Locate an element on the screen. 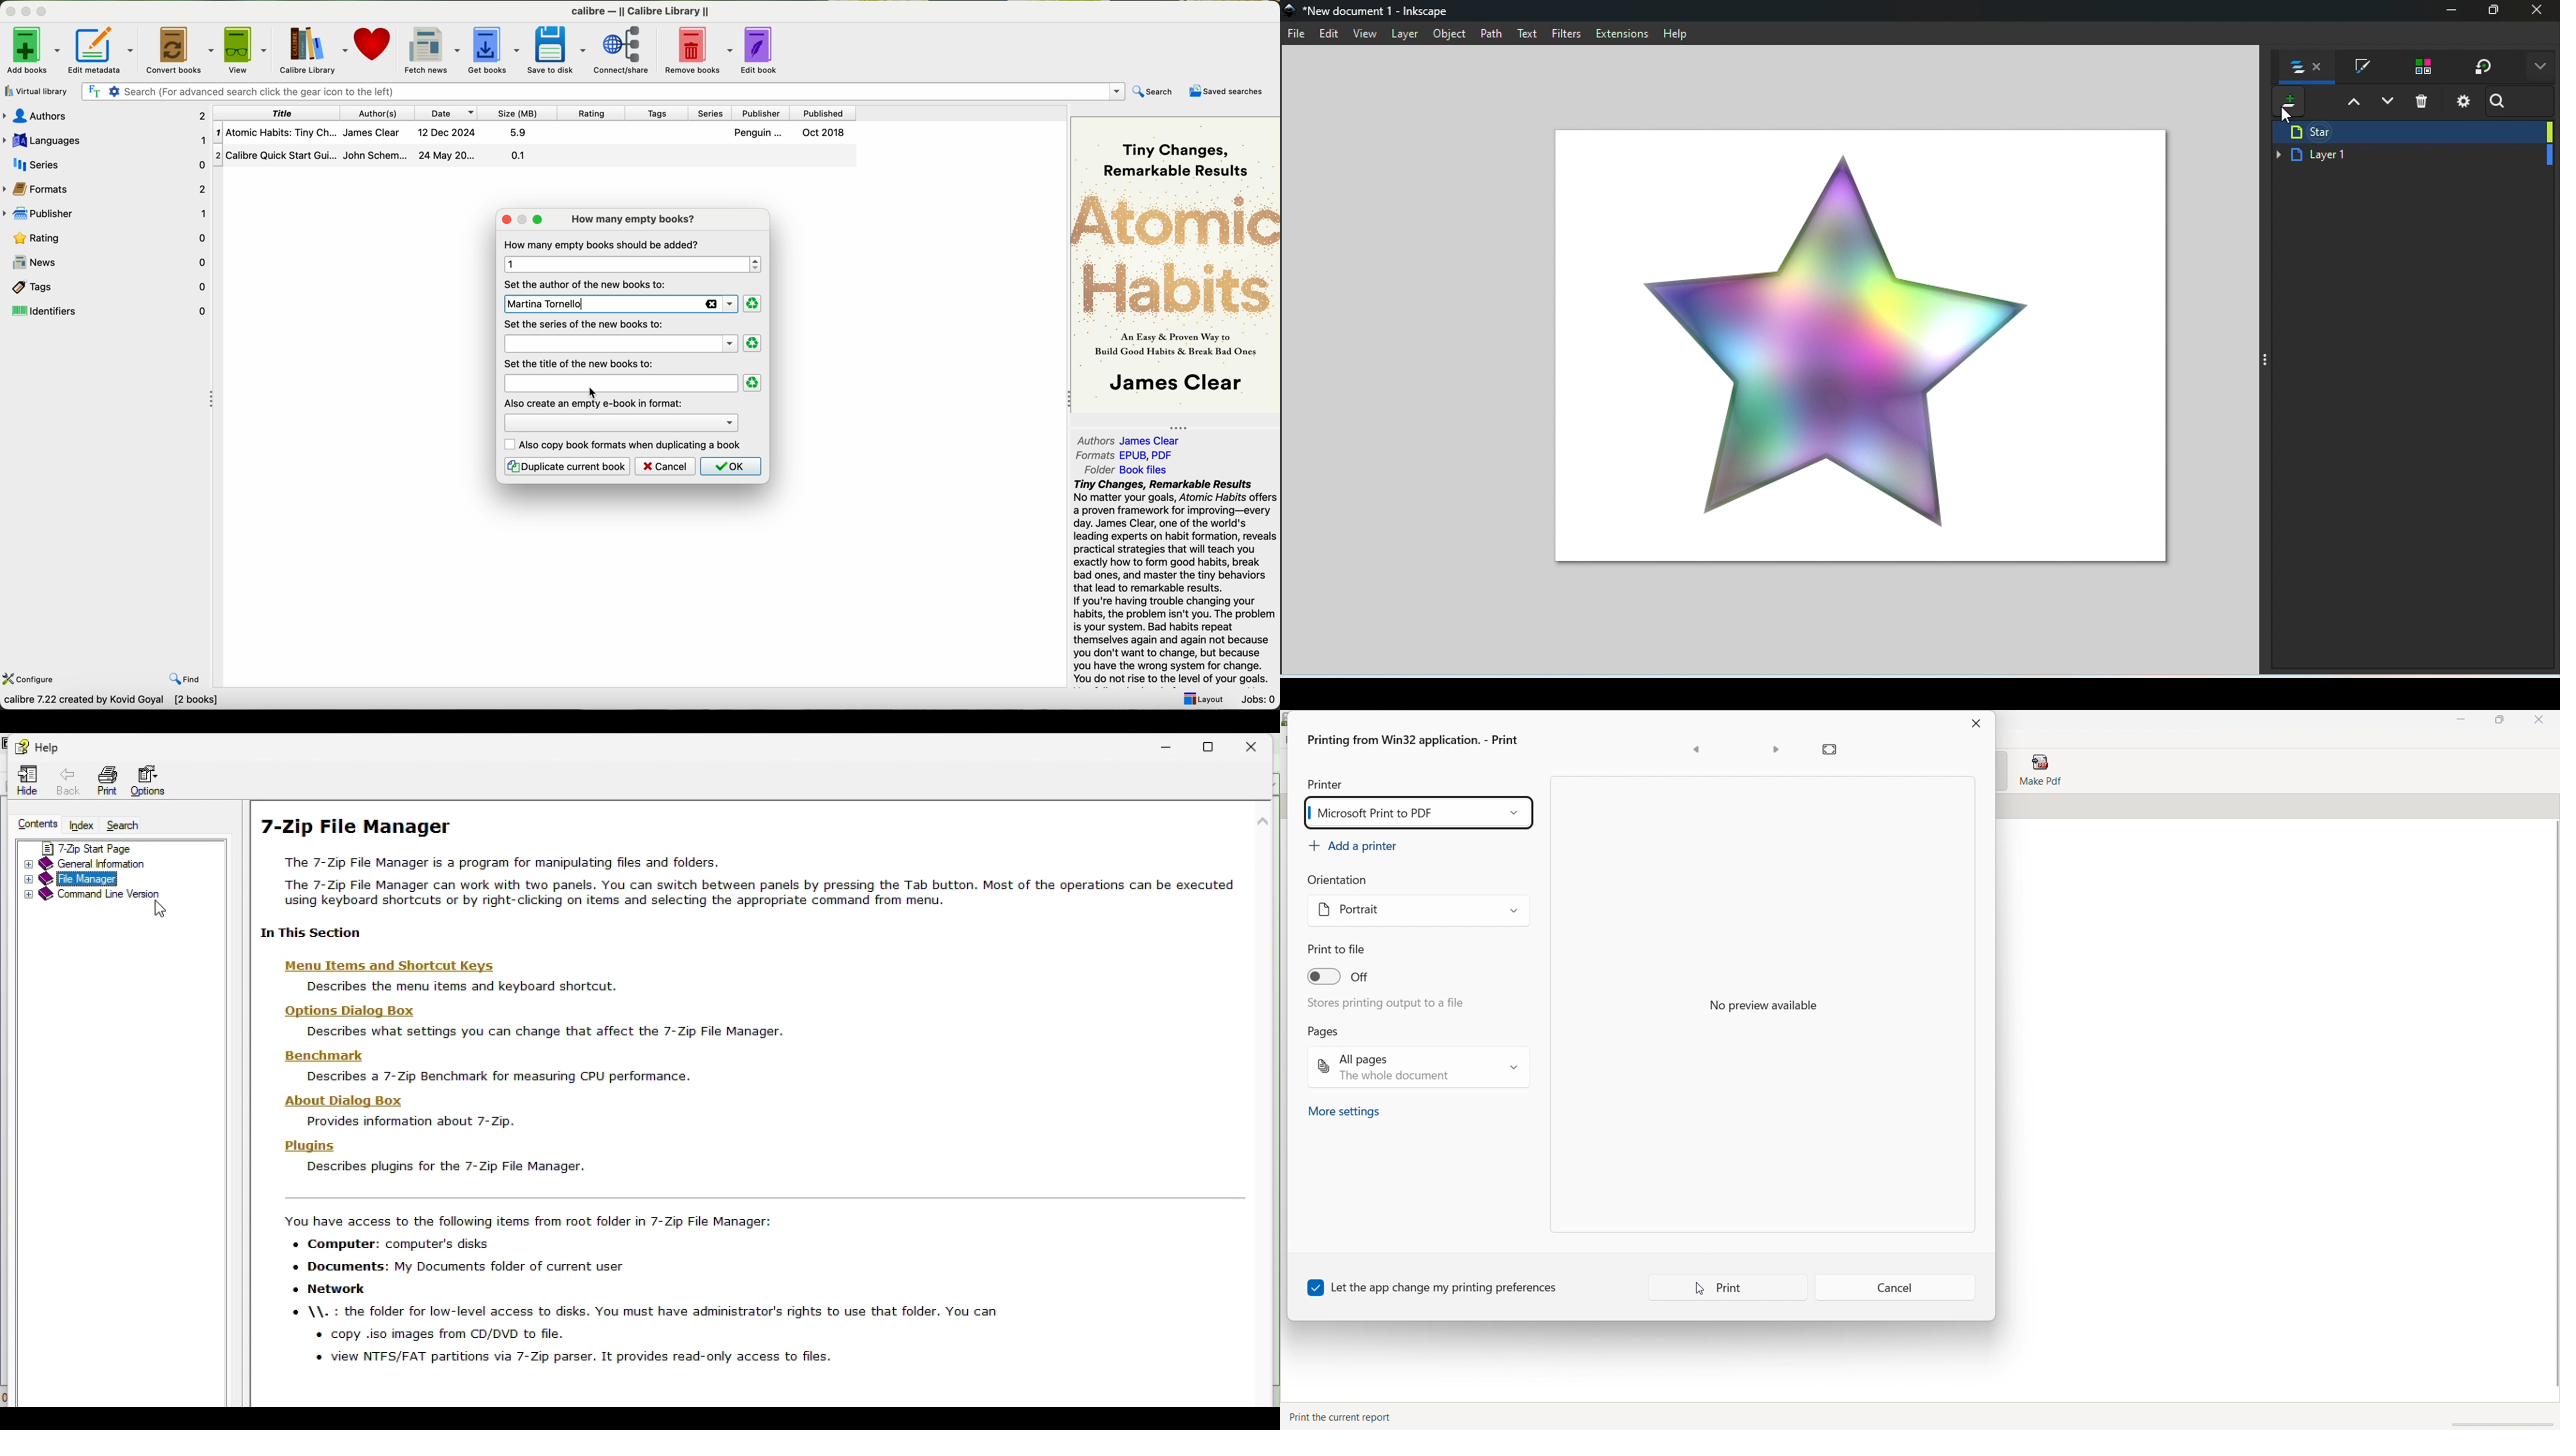  title is located at coordinates (279, 112).